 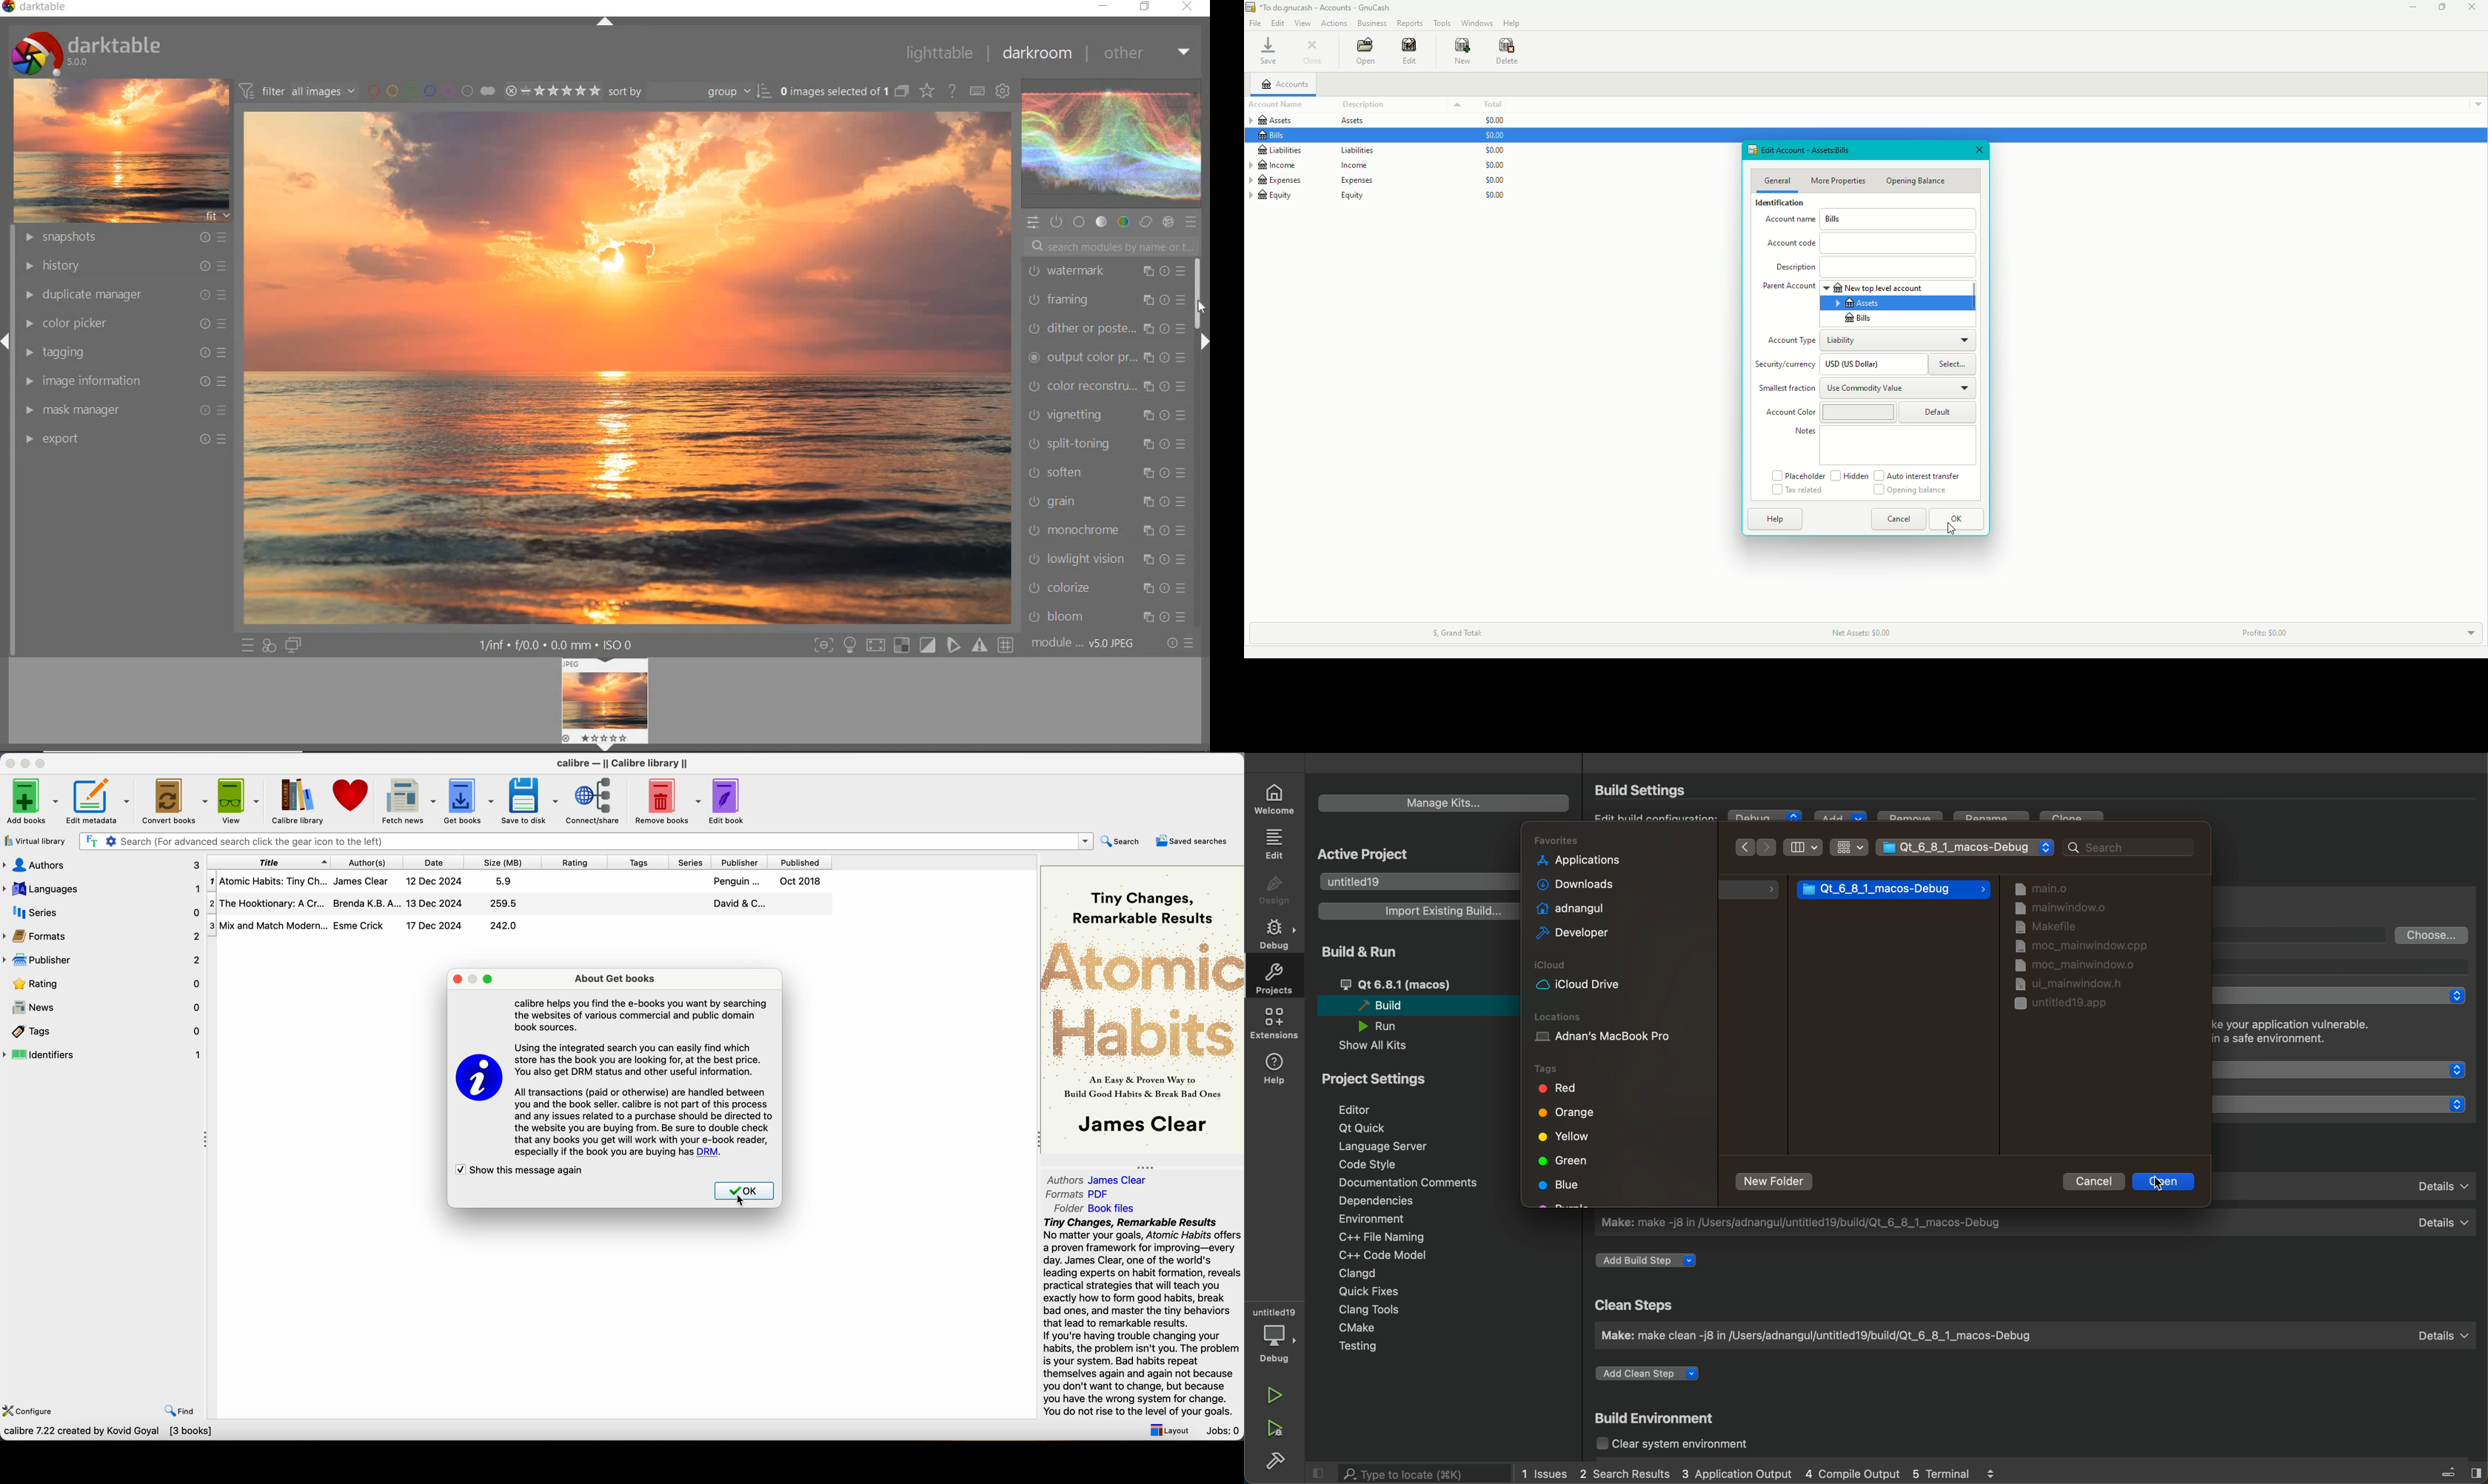 What do you see at coordinates (669, 802) in the screenshot?
I see `remove books` at bounding box center [669, 802].